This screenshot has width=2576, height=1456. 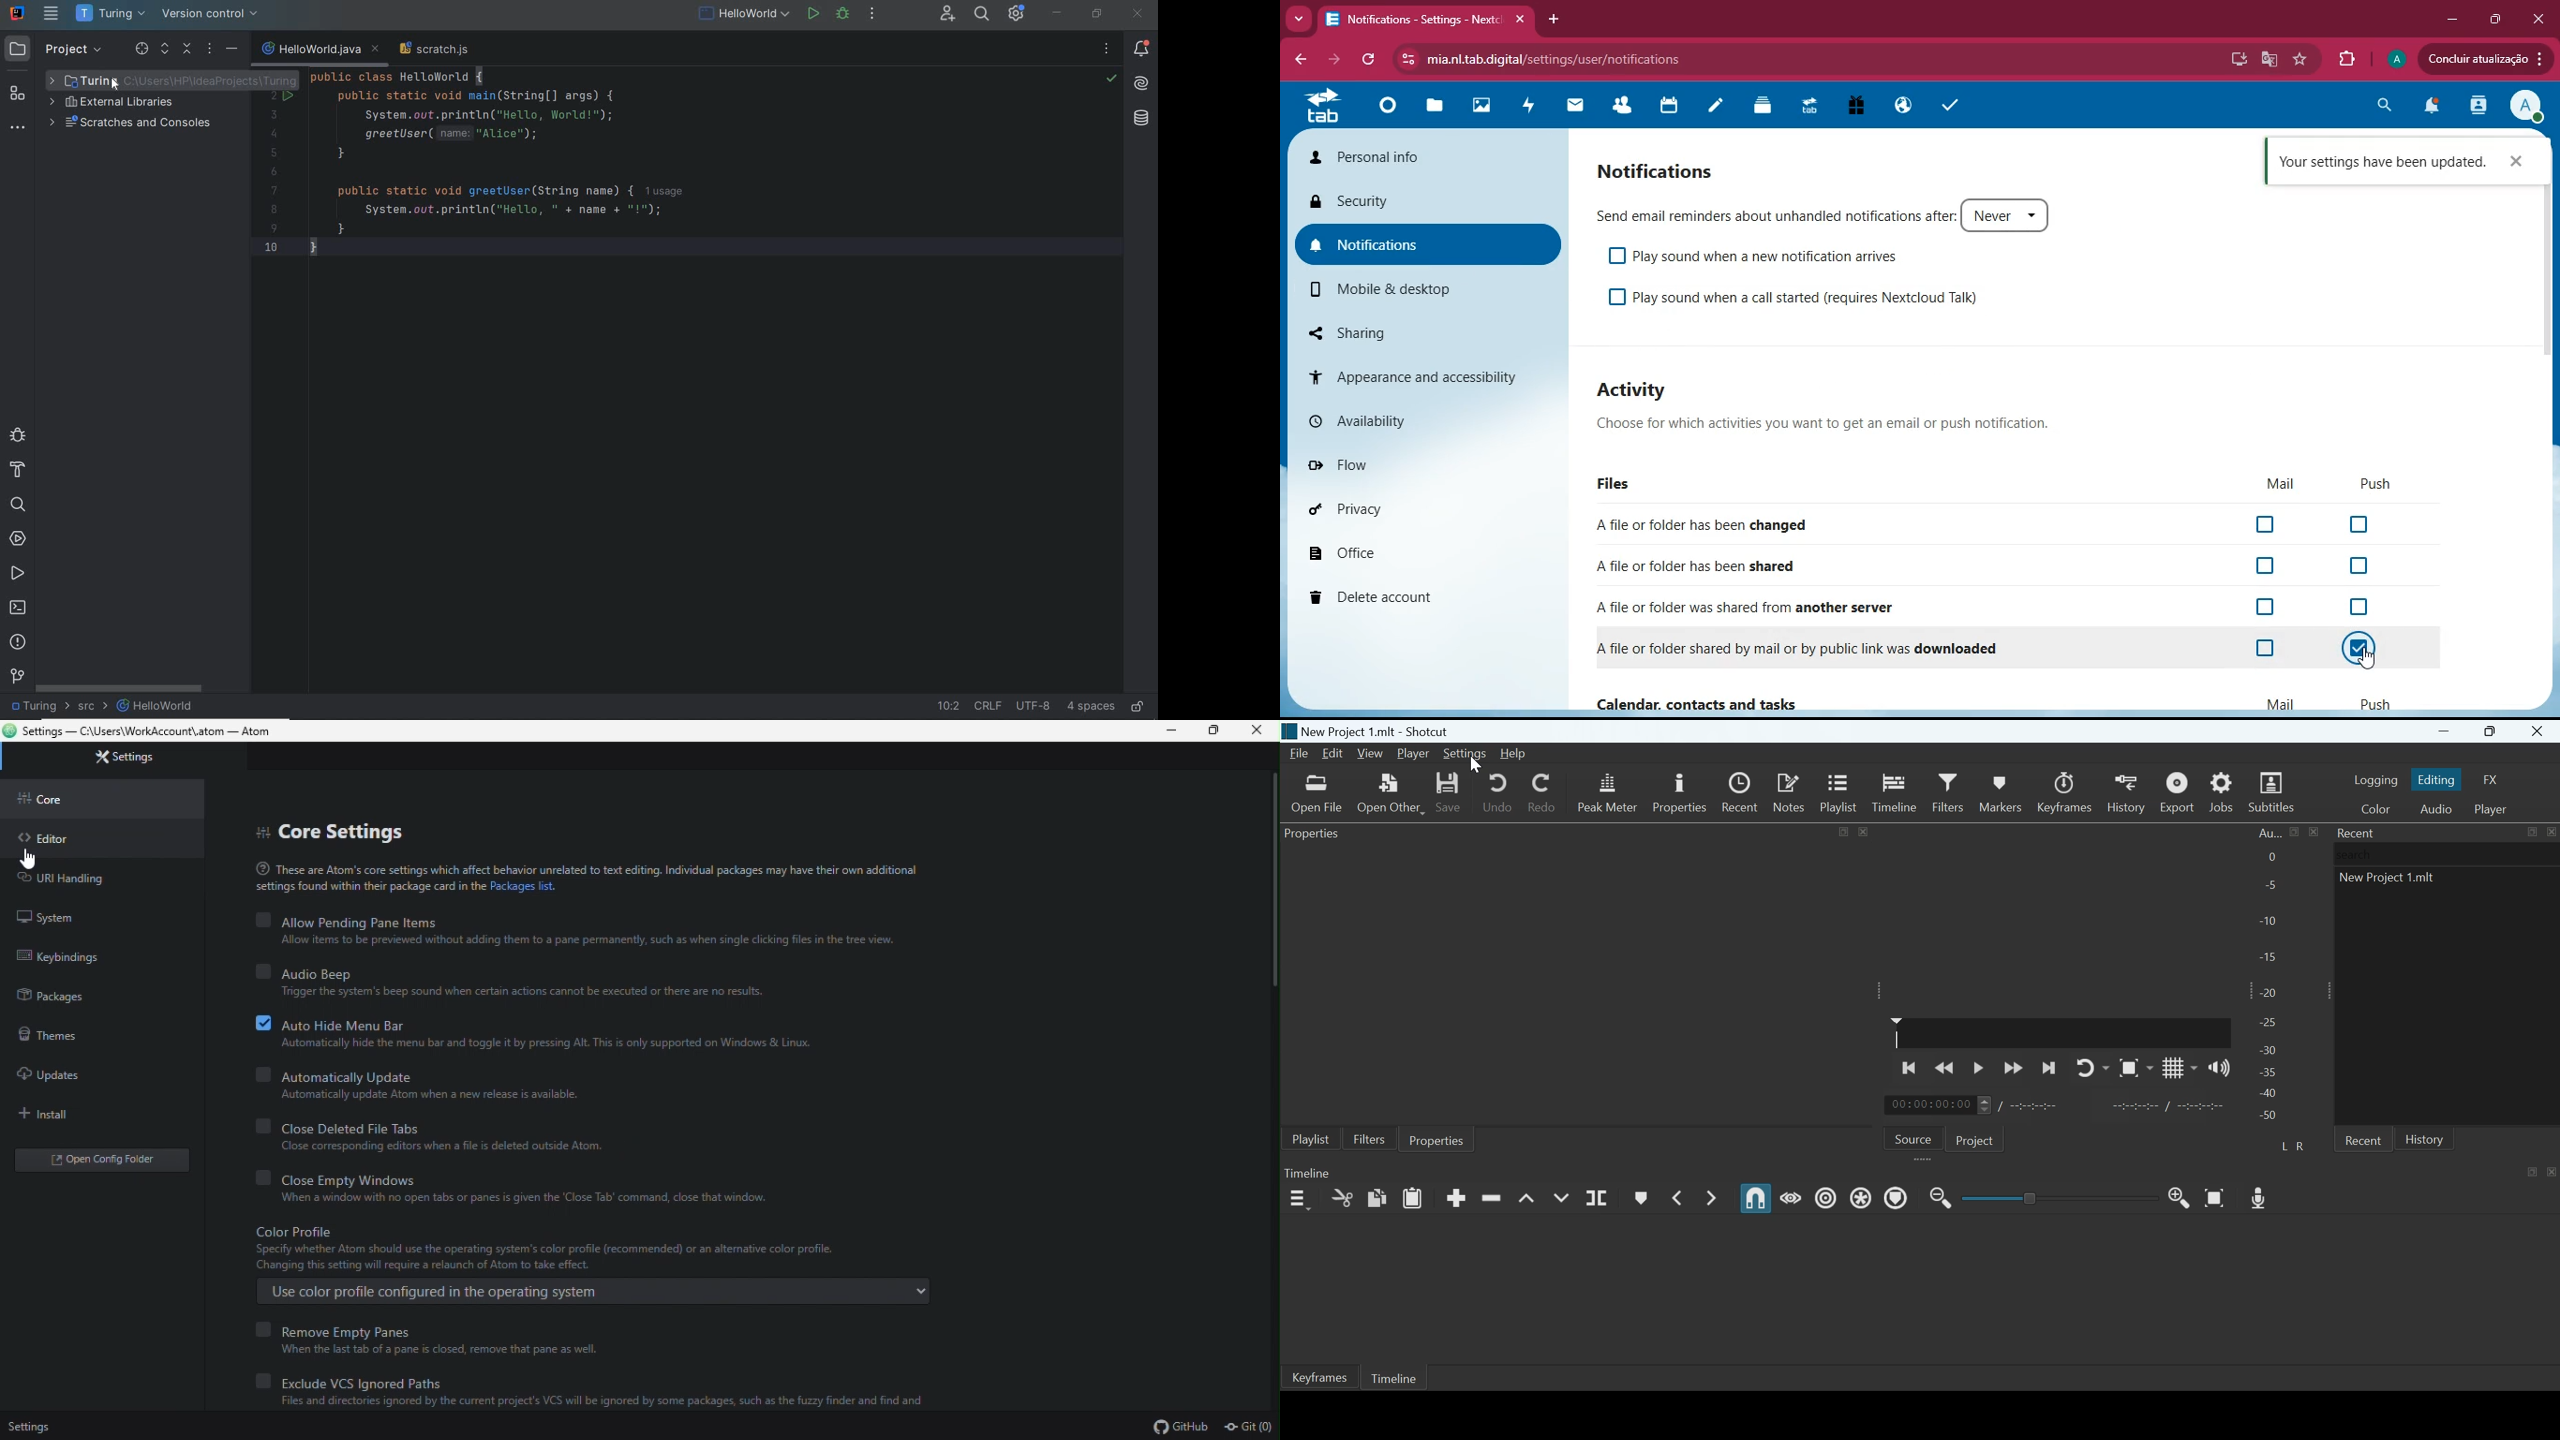 What do you see at coordinates (2286, 1145) in the screenshot?
I see `Left` at bounding box center [2286, 1145].